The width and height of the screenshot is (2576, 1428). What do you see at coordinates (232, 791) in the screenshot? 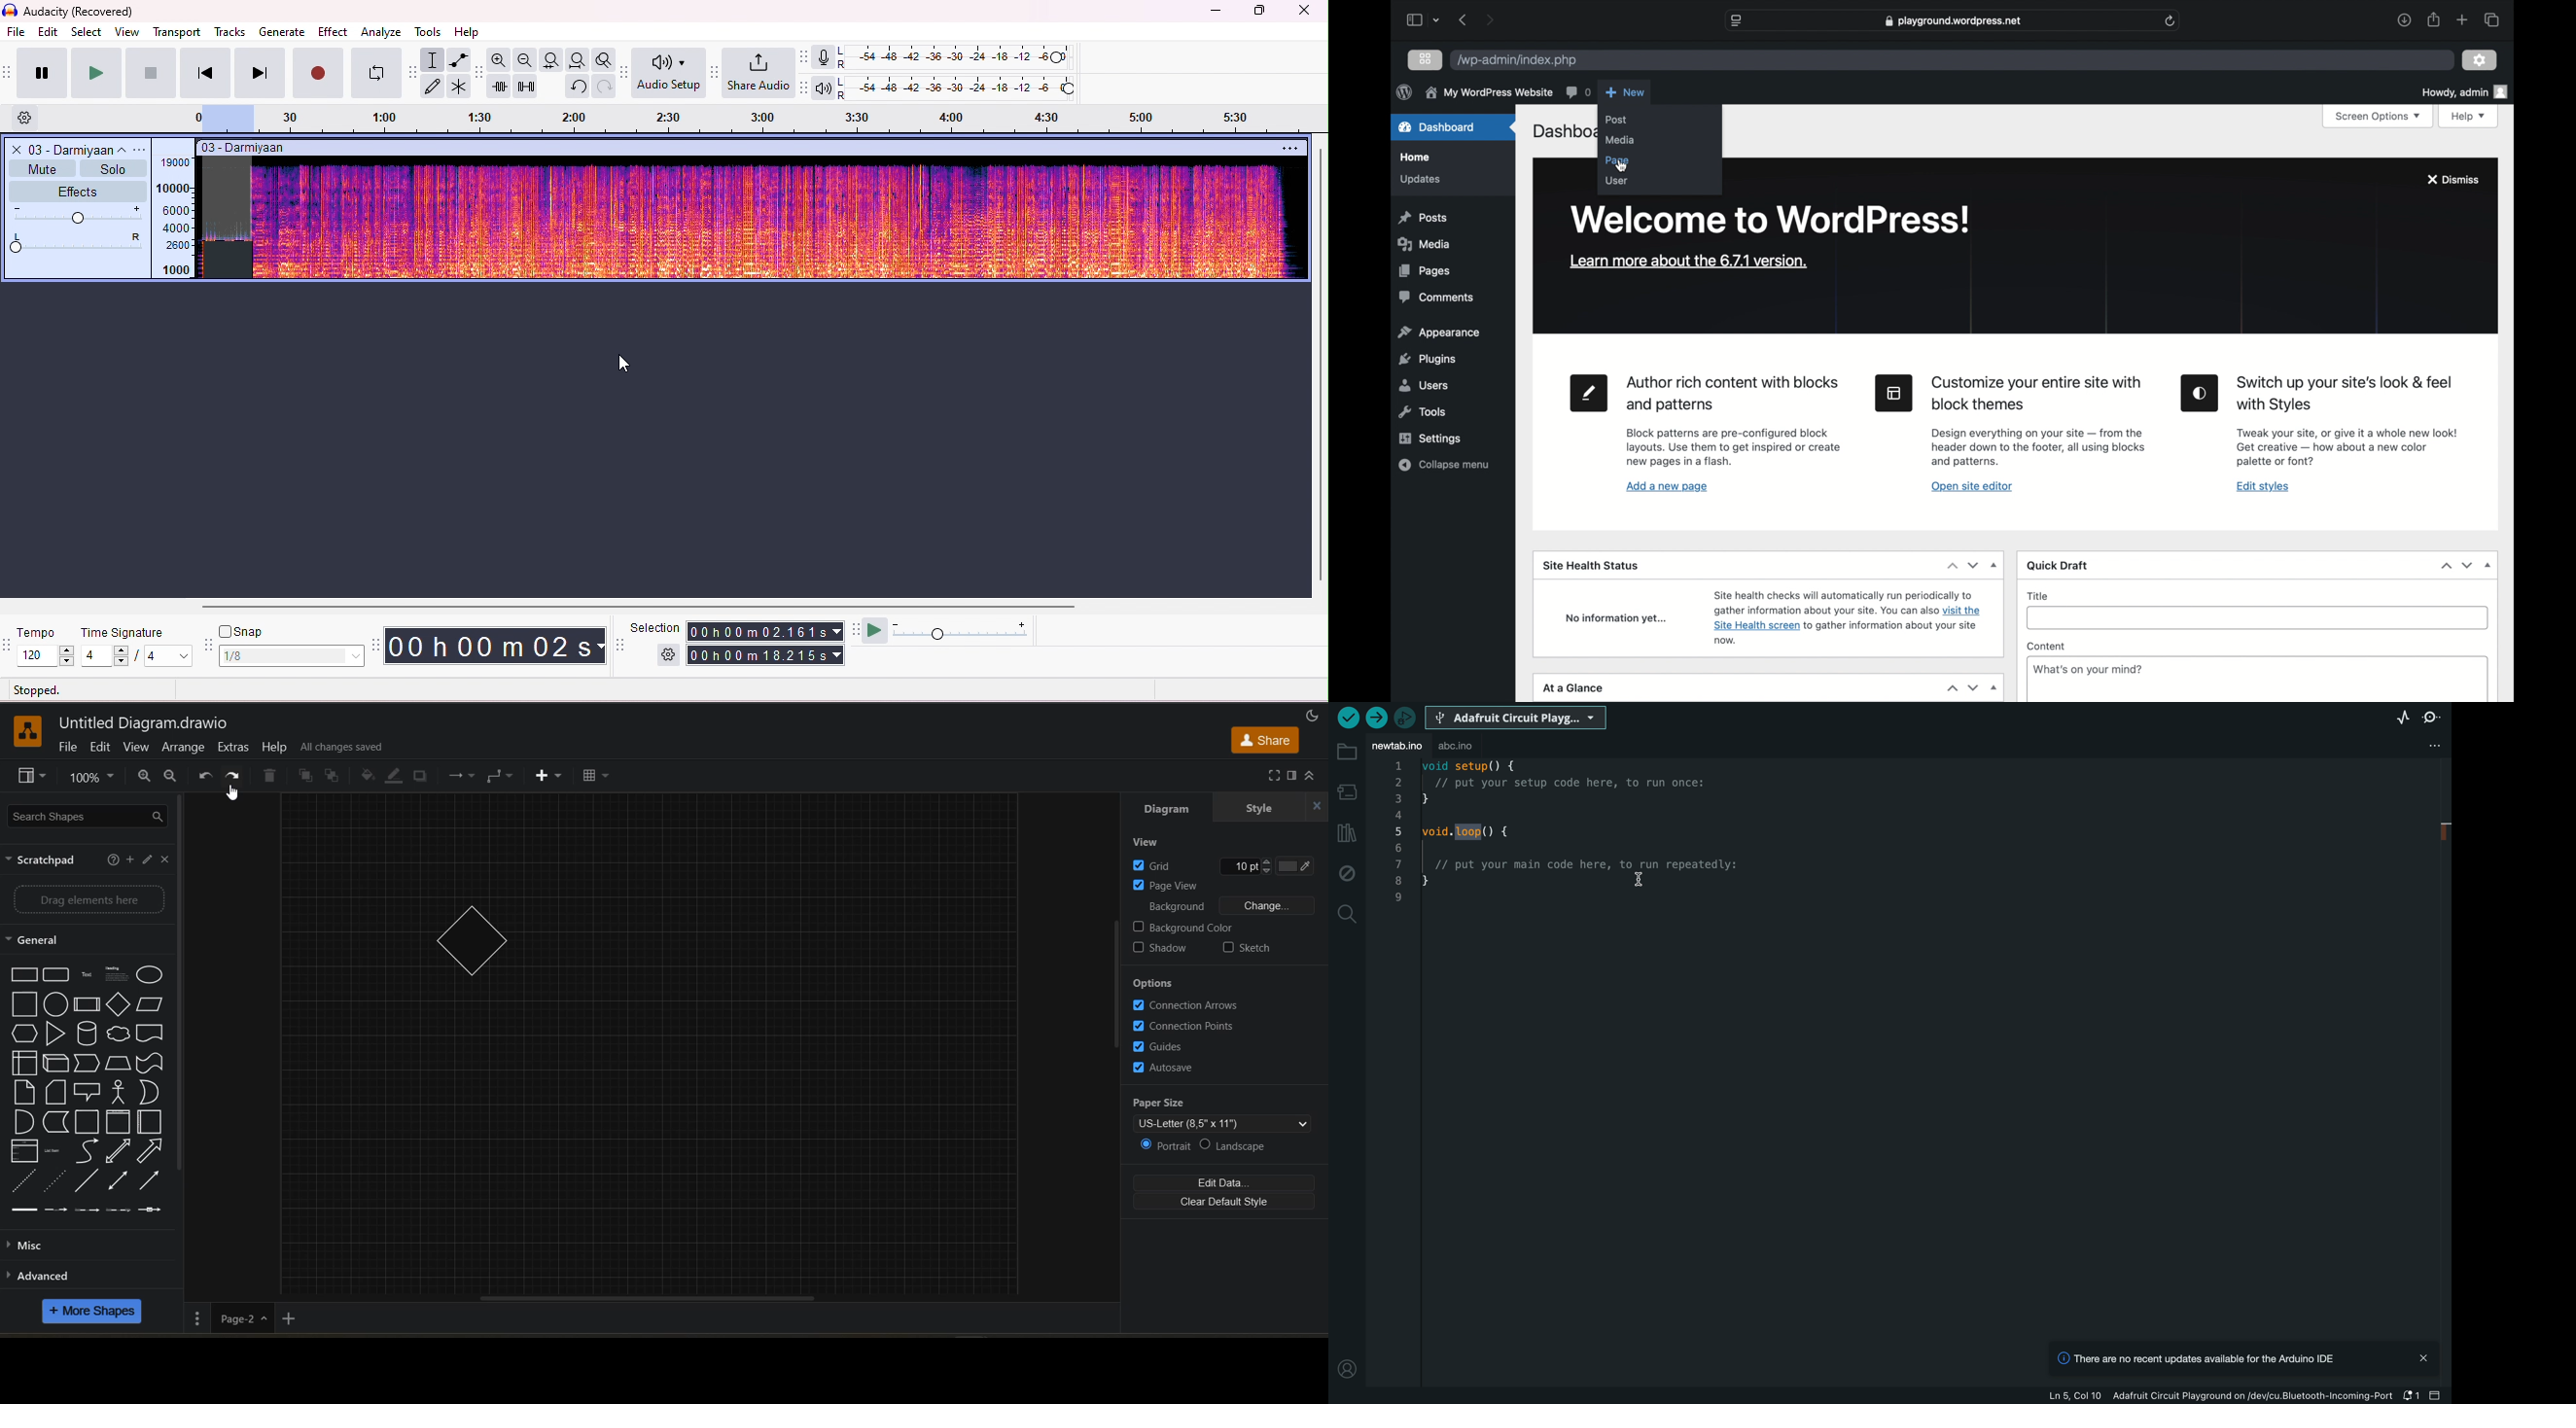
I see `cursor` at bounding box center [232, 791].